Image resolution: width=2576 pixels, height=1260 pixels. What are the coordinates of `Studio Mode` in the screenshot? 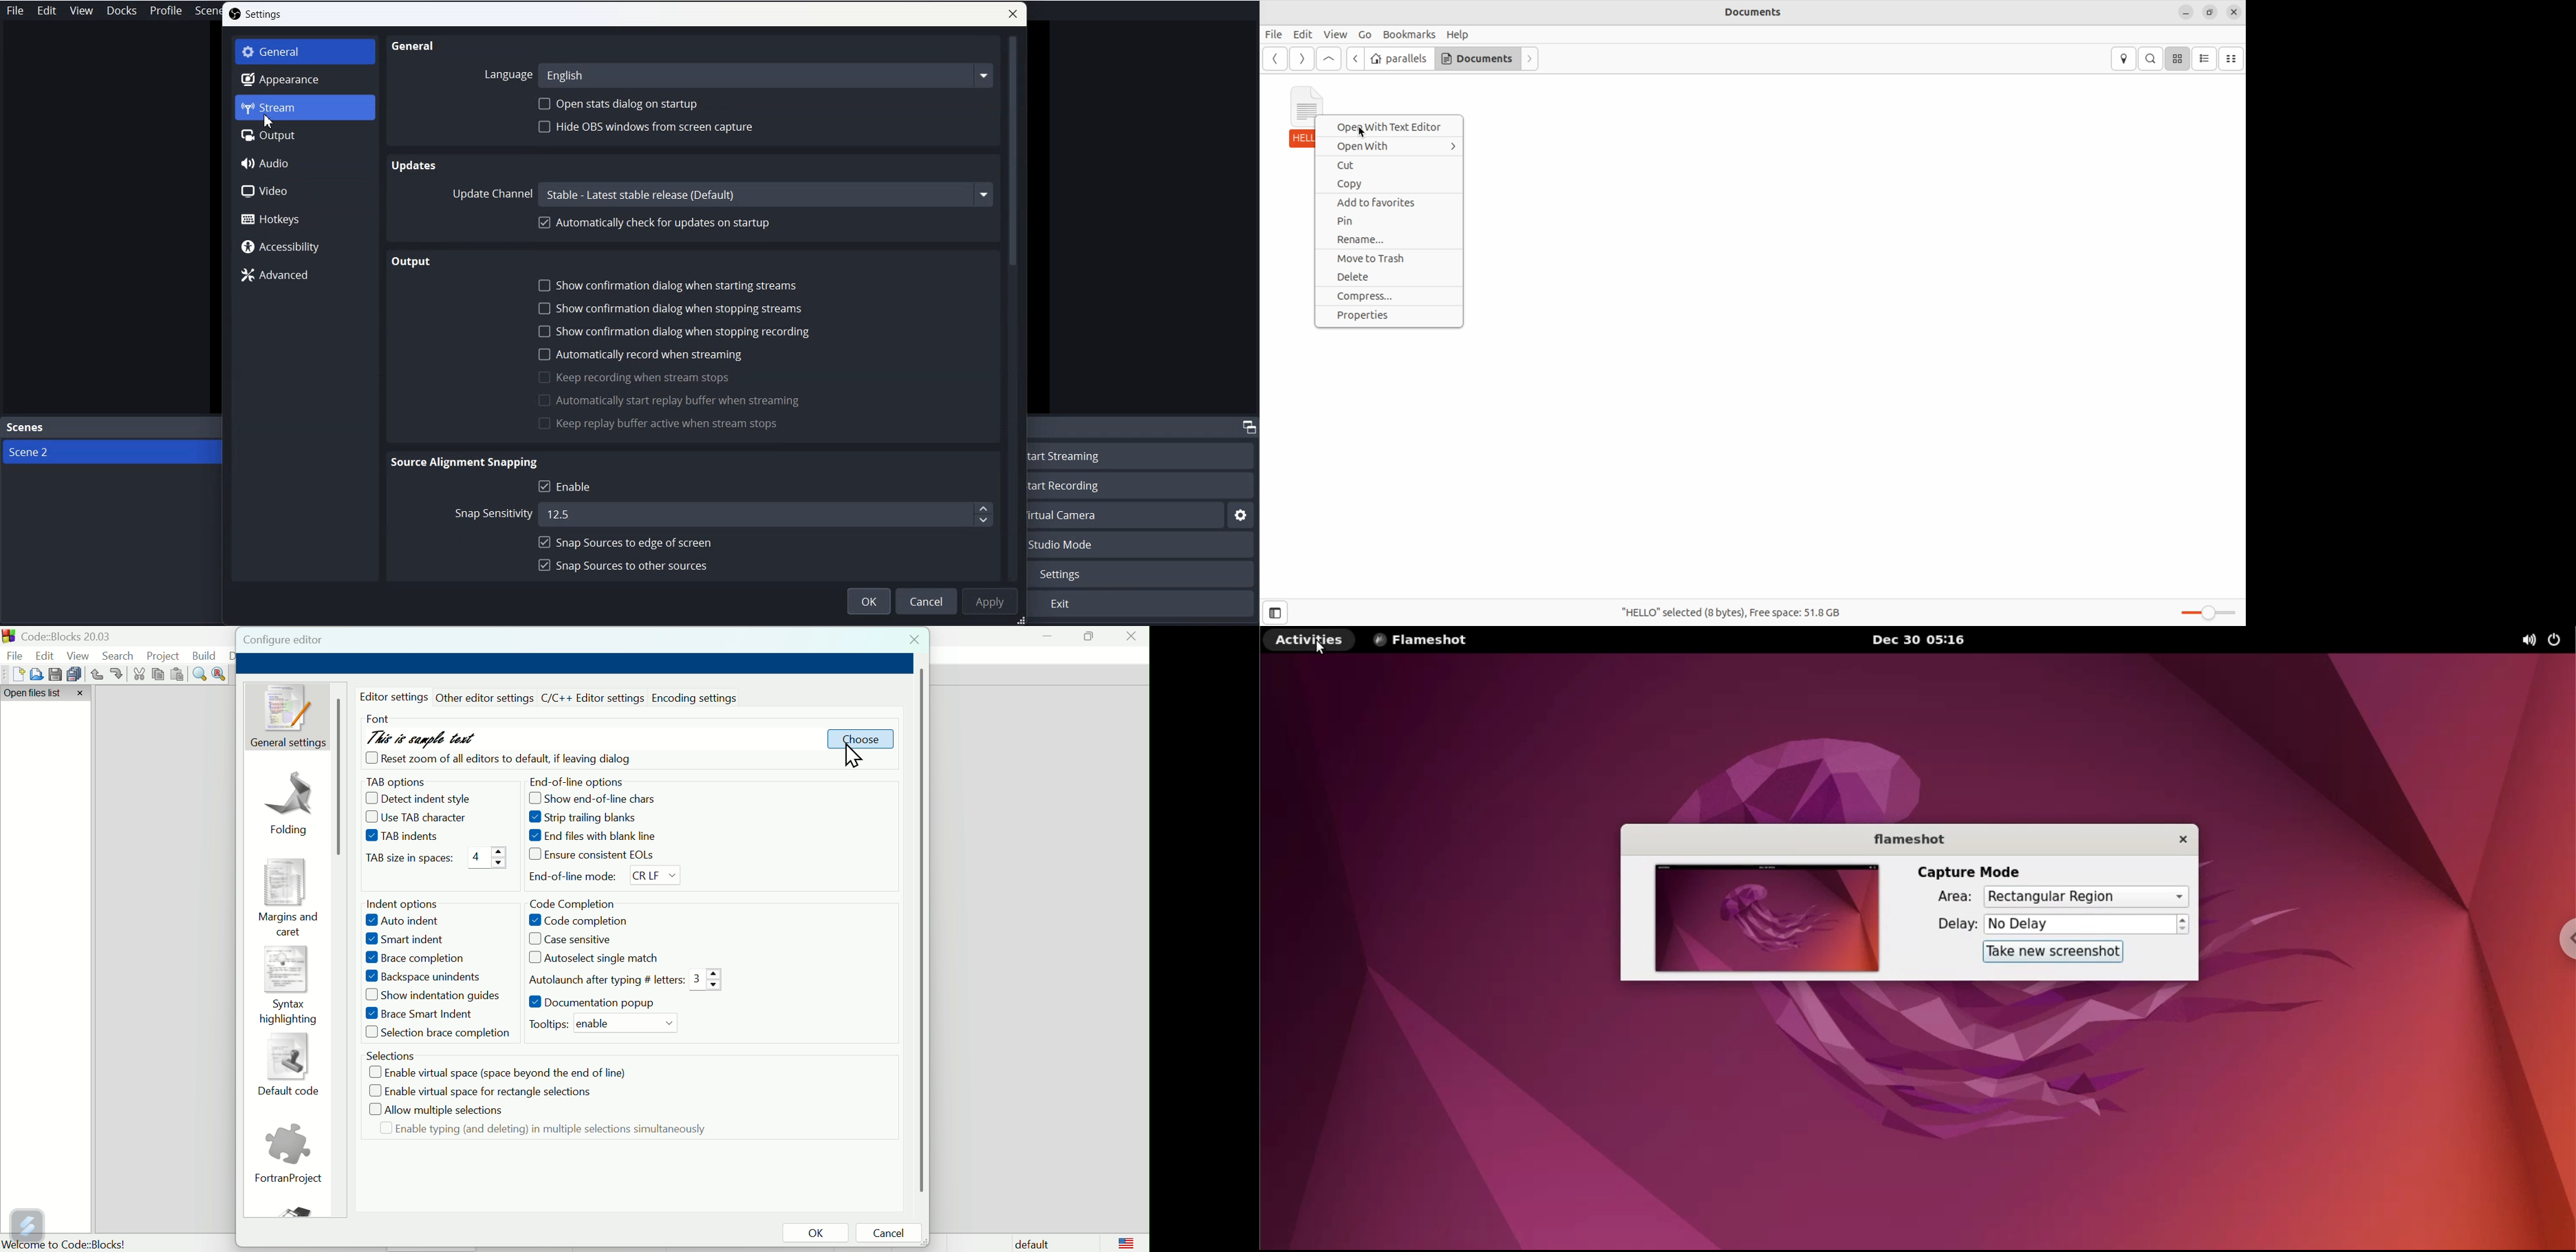 It's located at (1143, 545).